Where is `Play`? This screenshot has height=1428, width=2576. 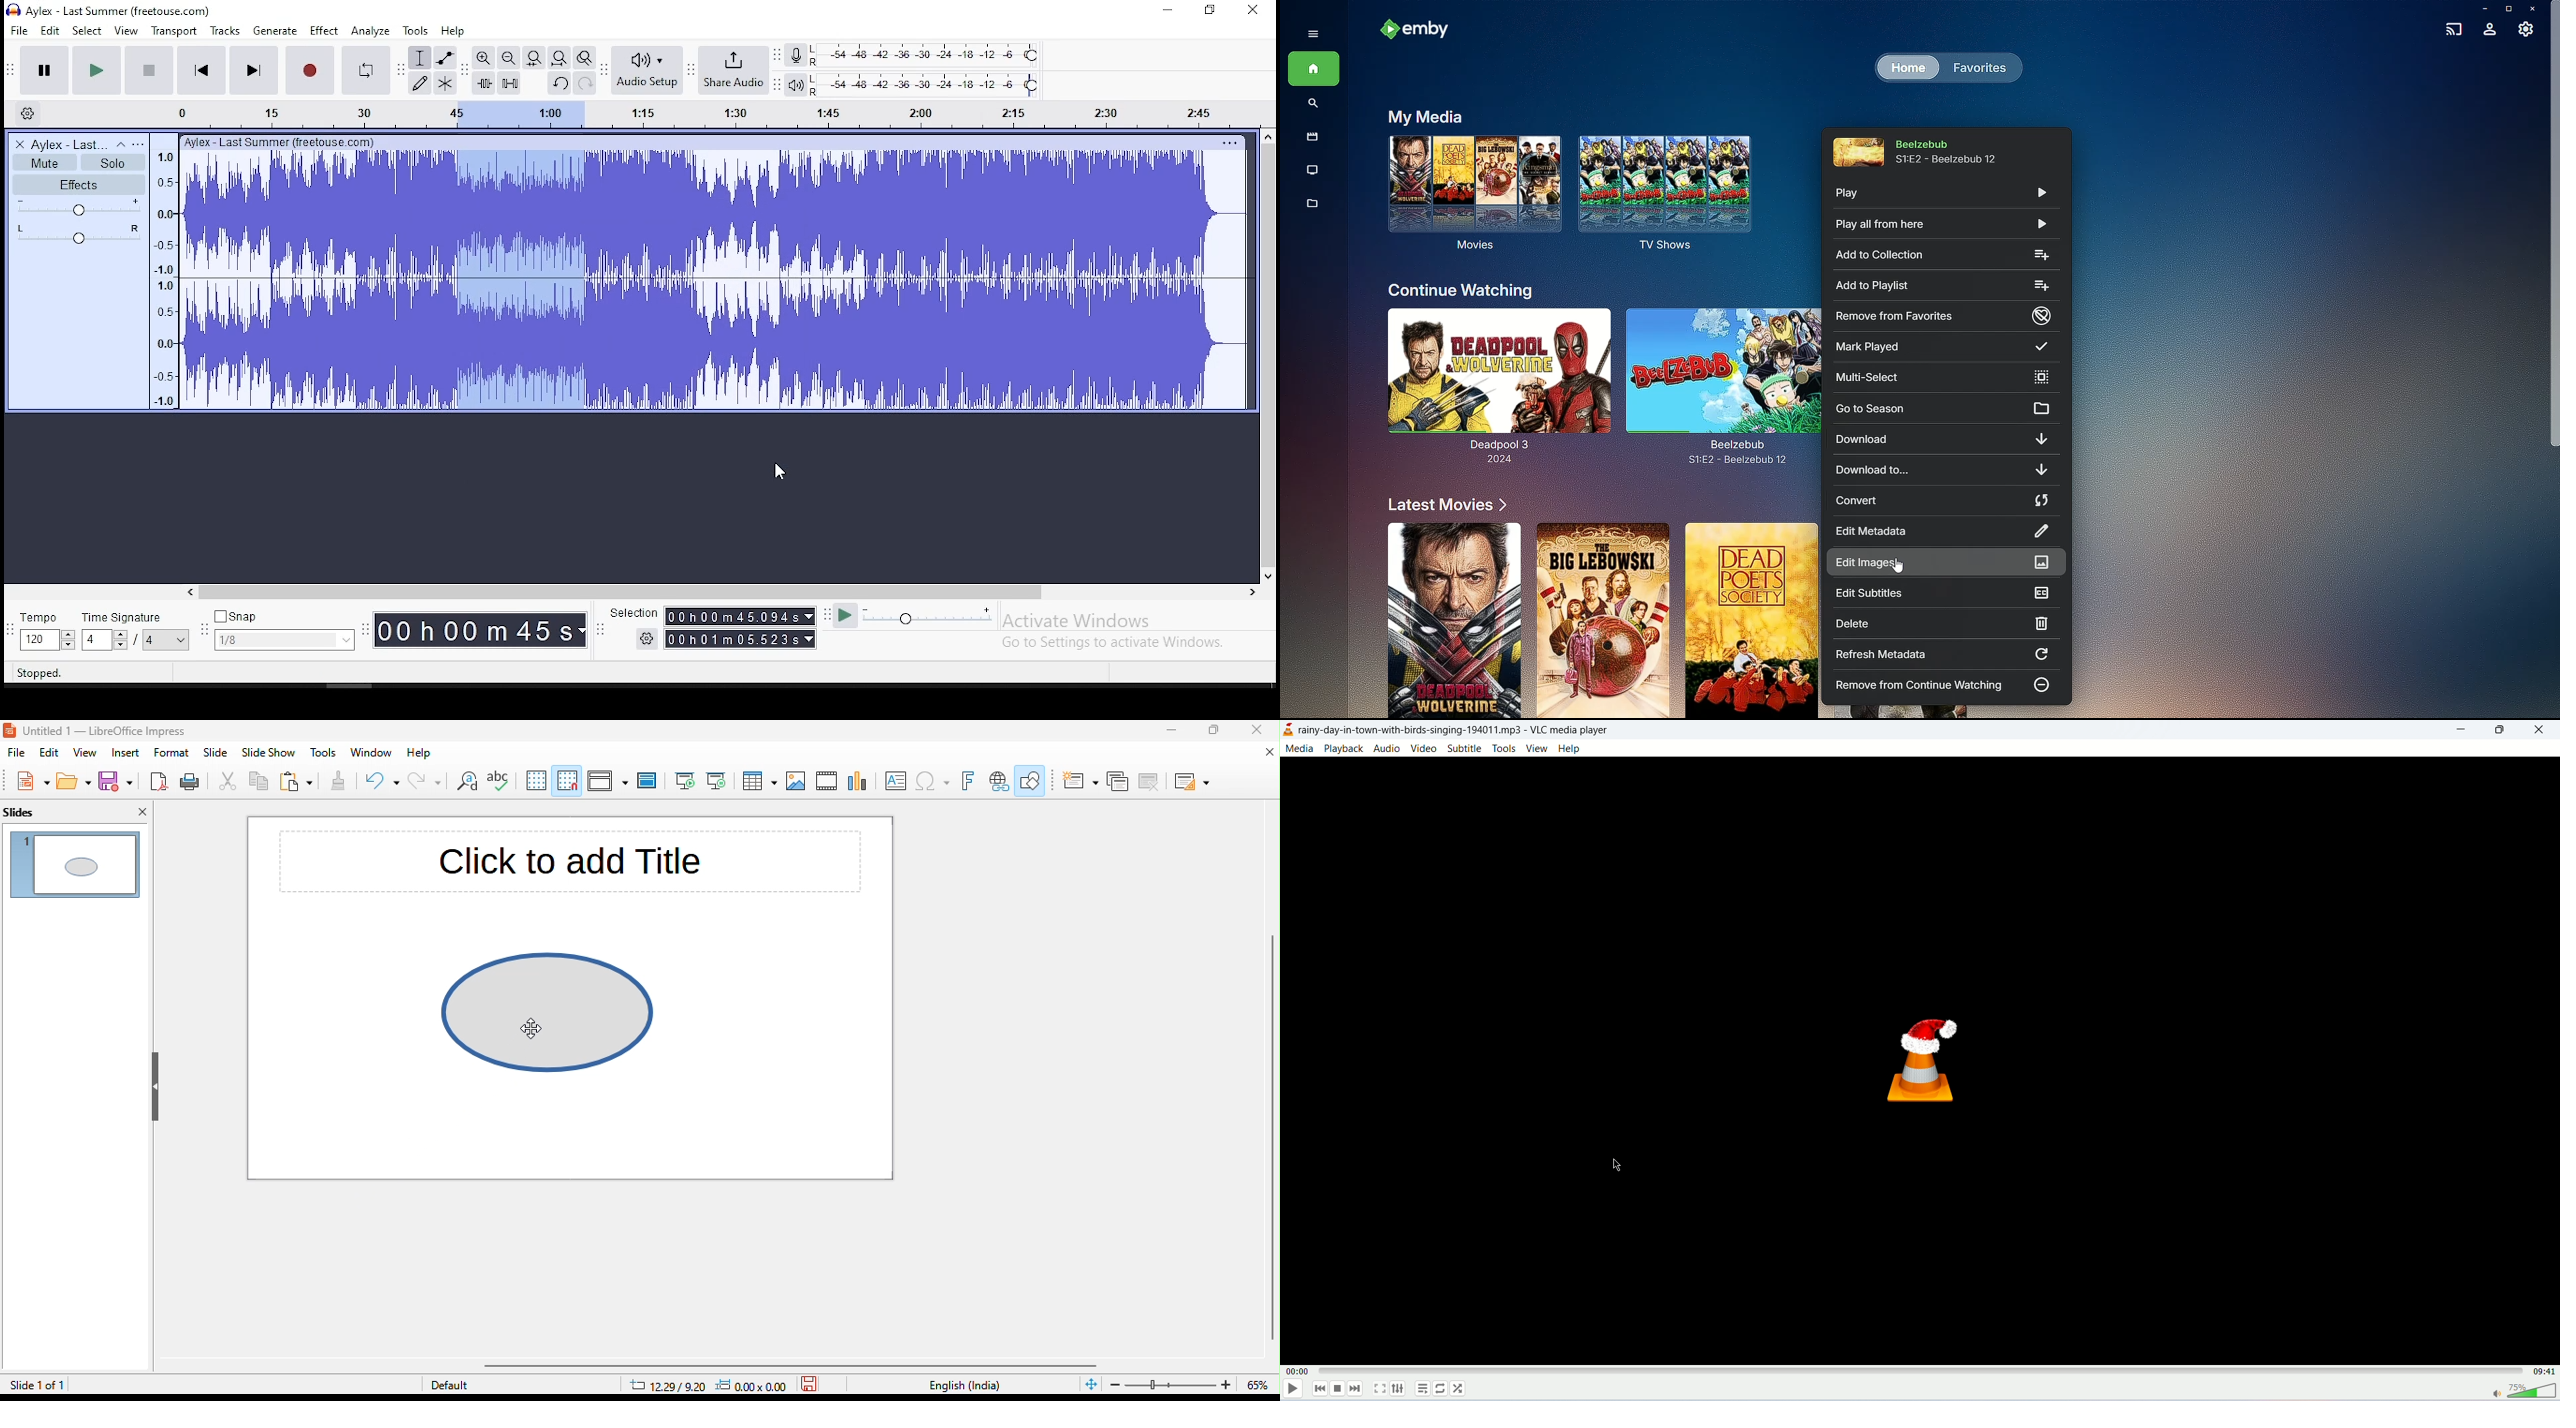 Play is located at coordinates (1940, 196).